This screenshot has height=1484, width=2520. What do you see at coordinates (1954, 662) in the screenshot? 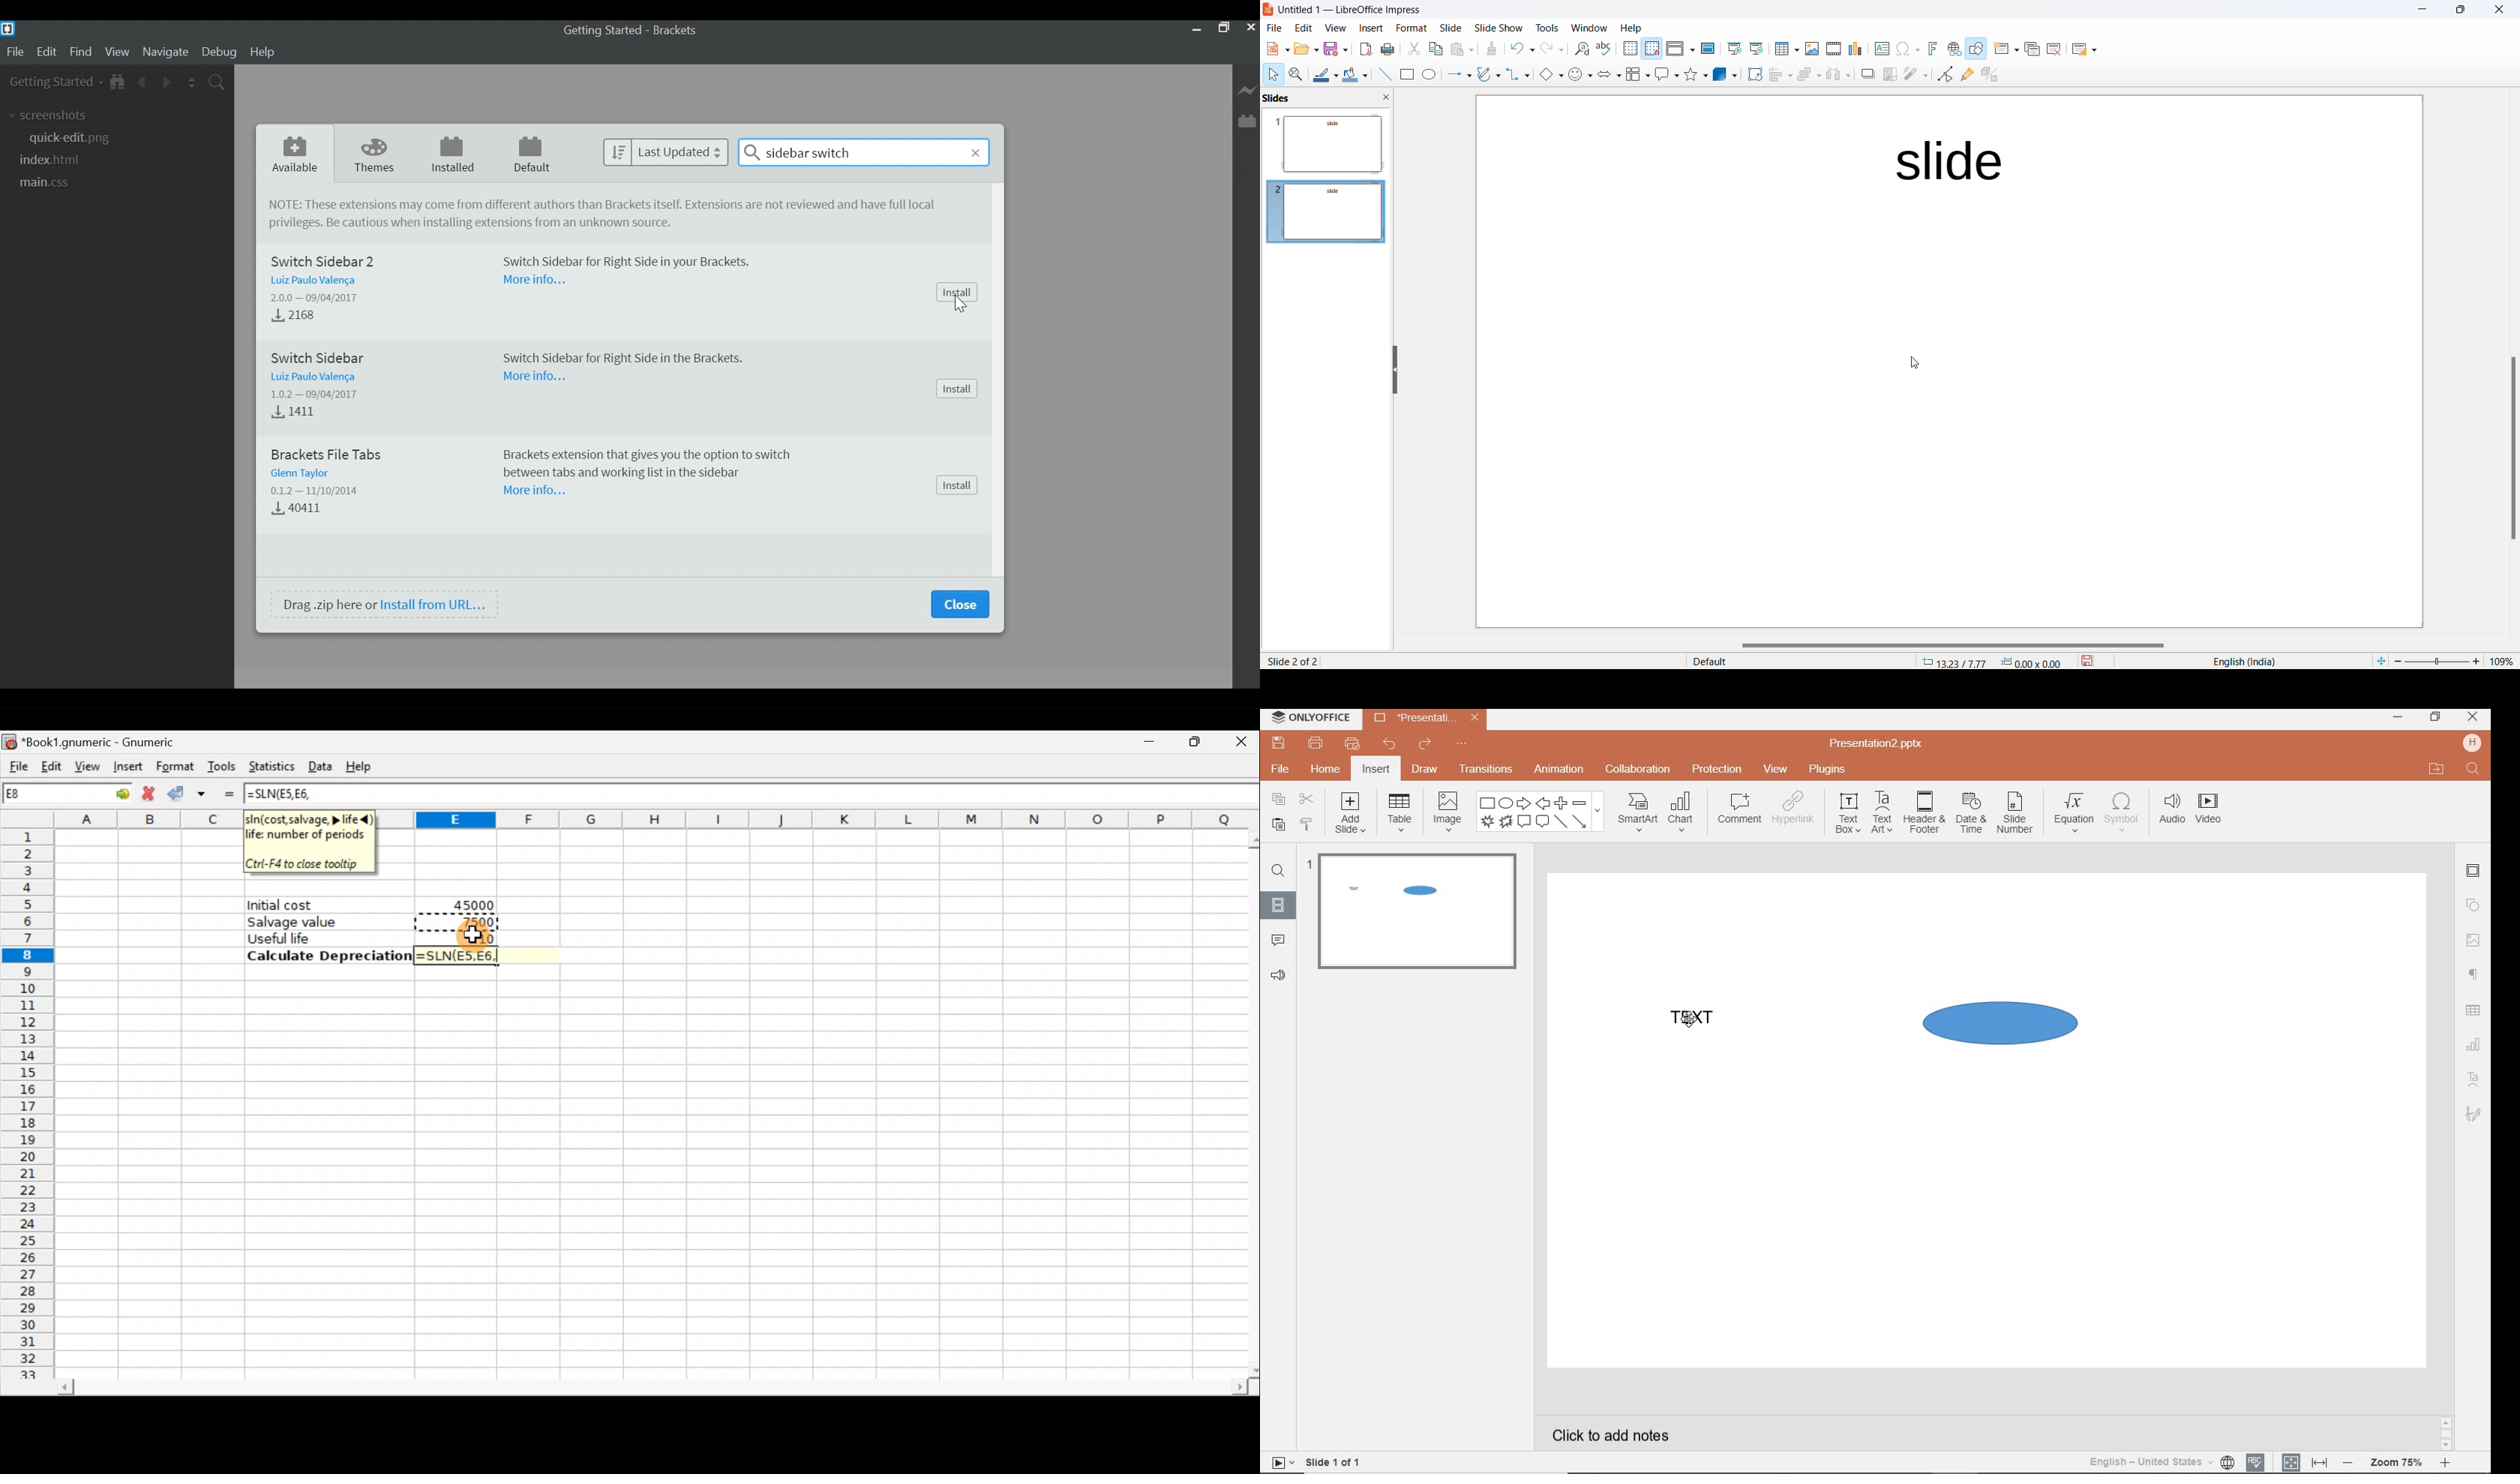
I see `cursor location: -2.87/1.85` at bounding box center [1954, 662].